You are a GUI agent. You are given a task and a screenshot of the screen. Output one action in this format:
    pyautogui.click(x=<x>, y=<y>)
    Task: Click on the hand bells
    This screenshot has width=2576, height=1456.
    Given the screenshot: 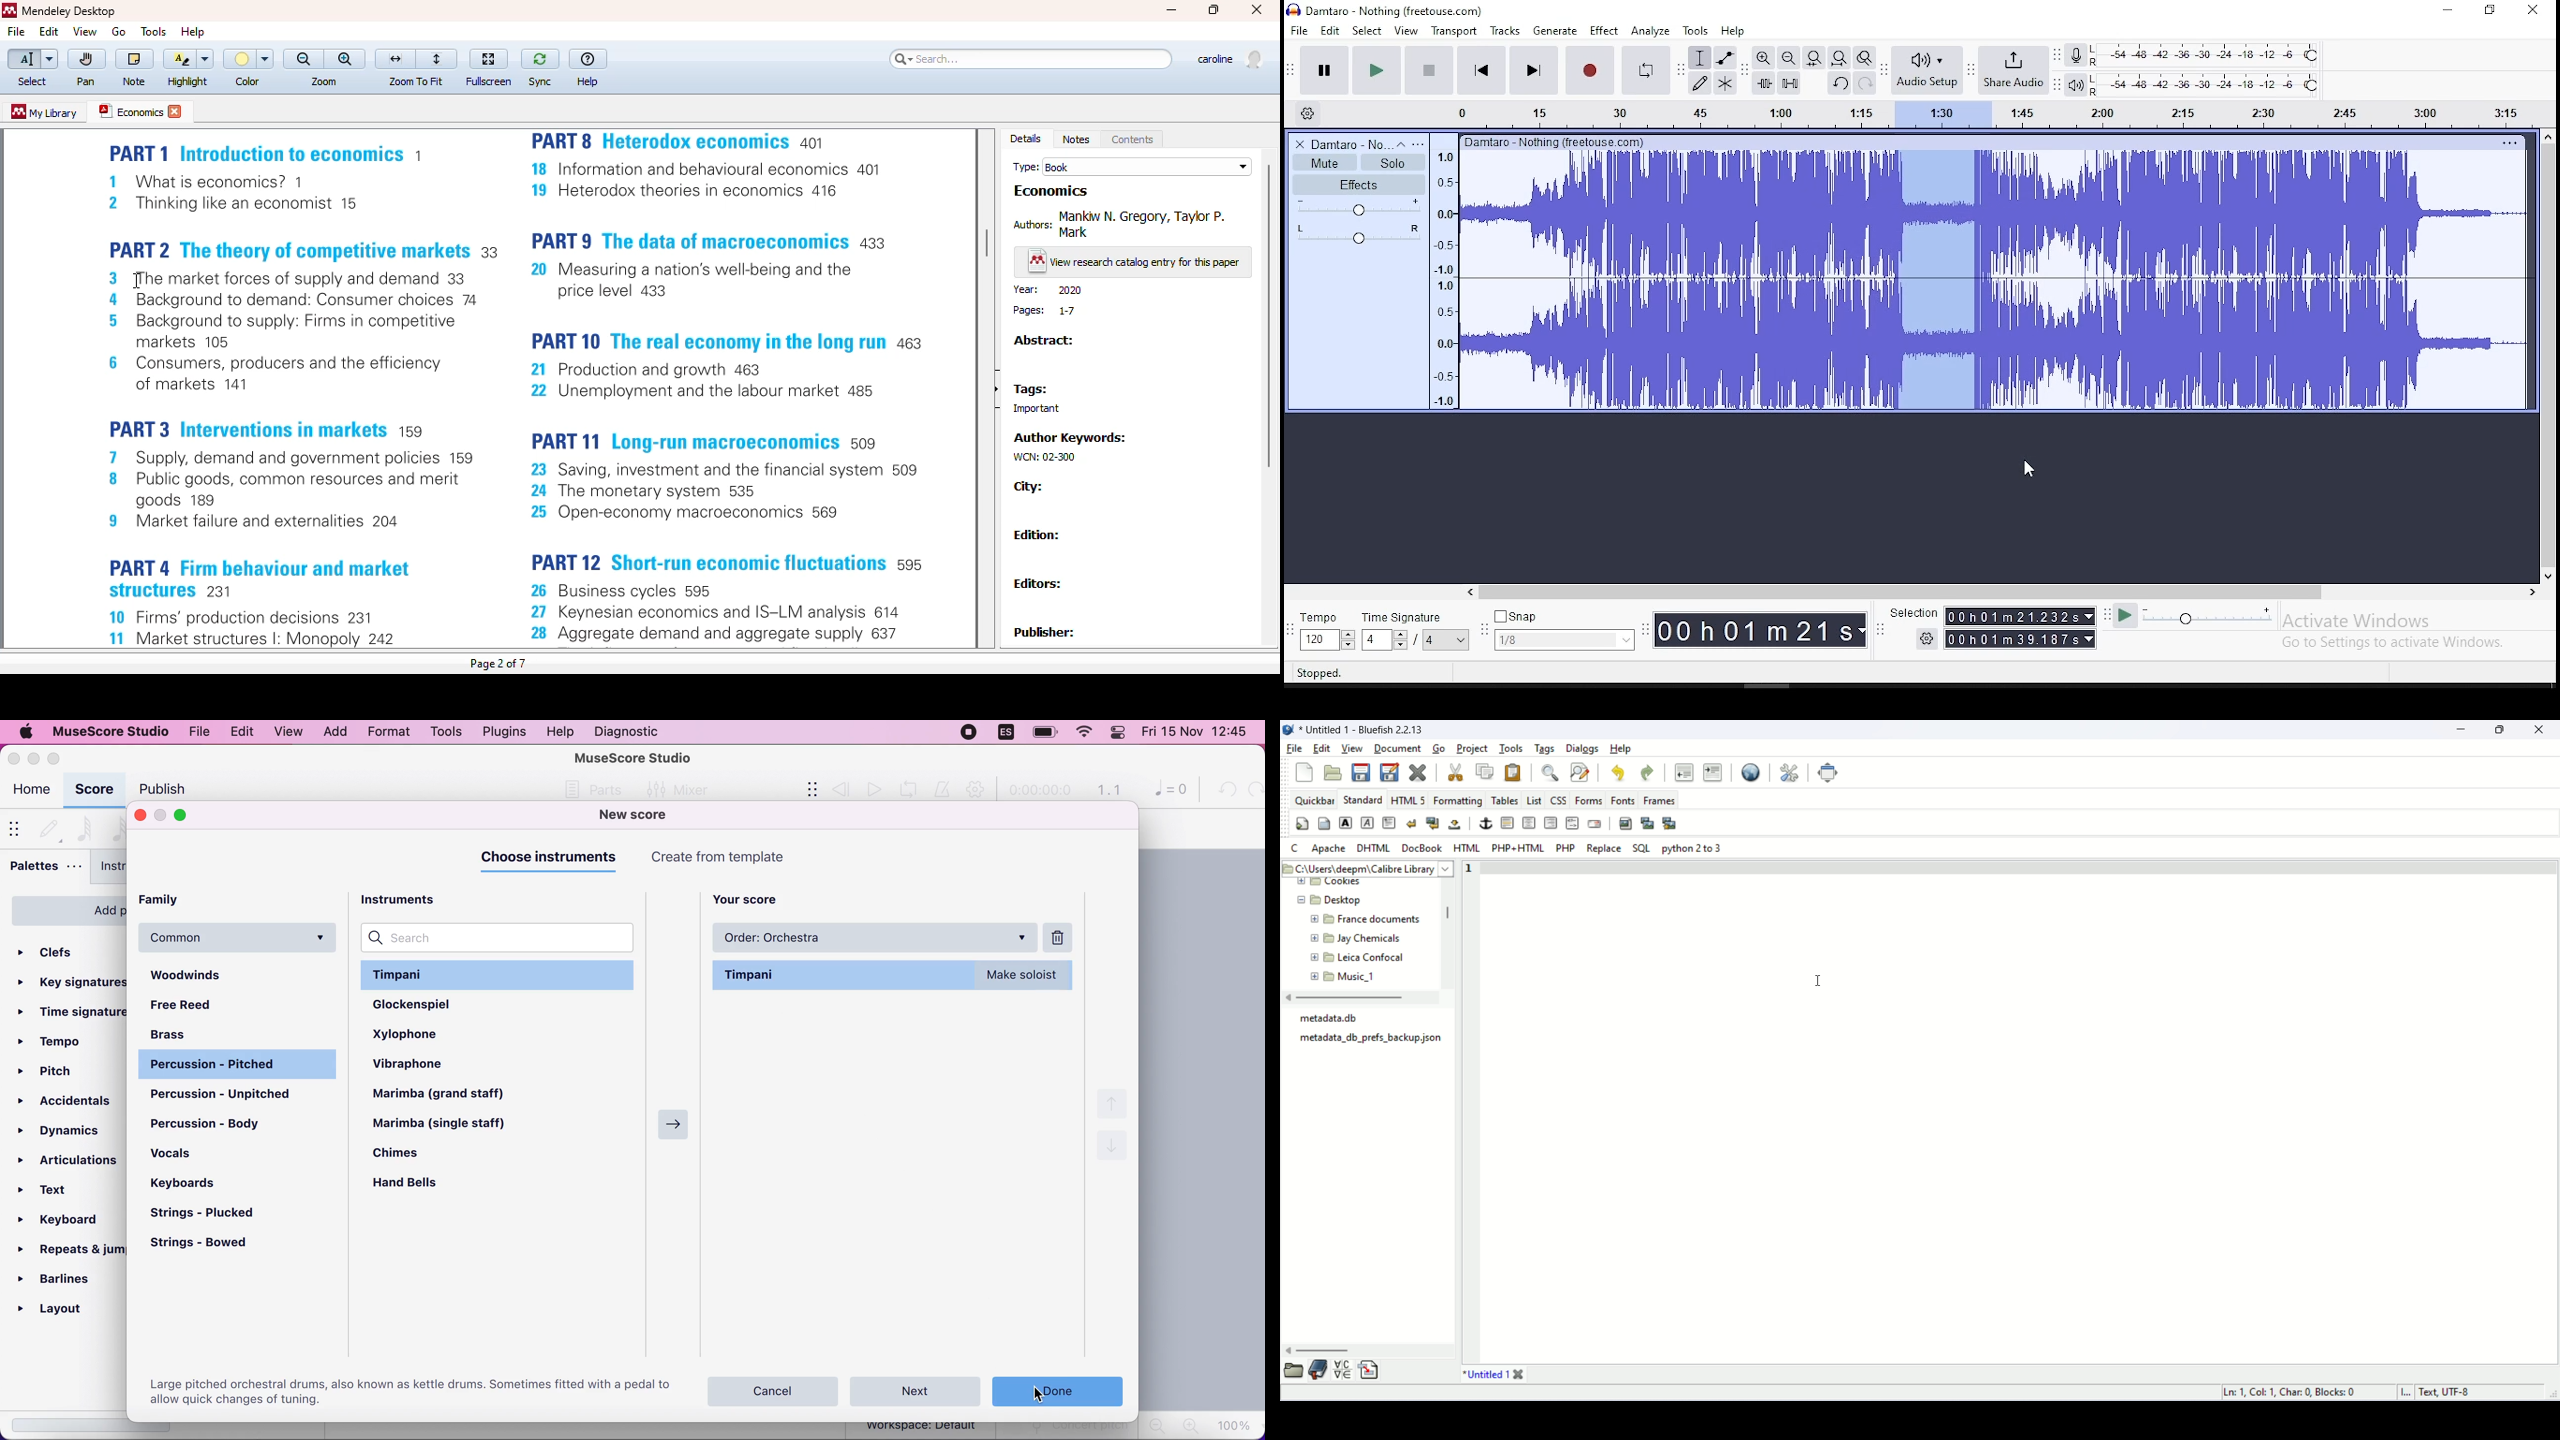 What is the action you would take?
    pyautogui.click(x=415, y=1184)
    